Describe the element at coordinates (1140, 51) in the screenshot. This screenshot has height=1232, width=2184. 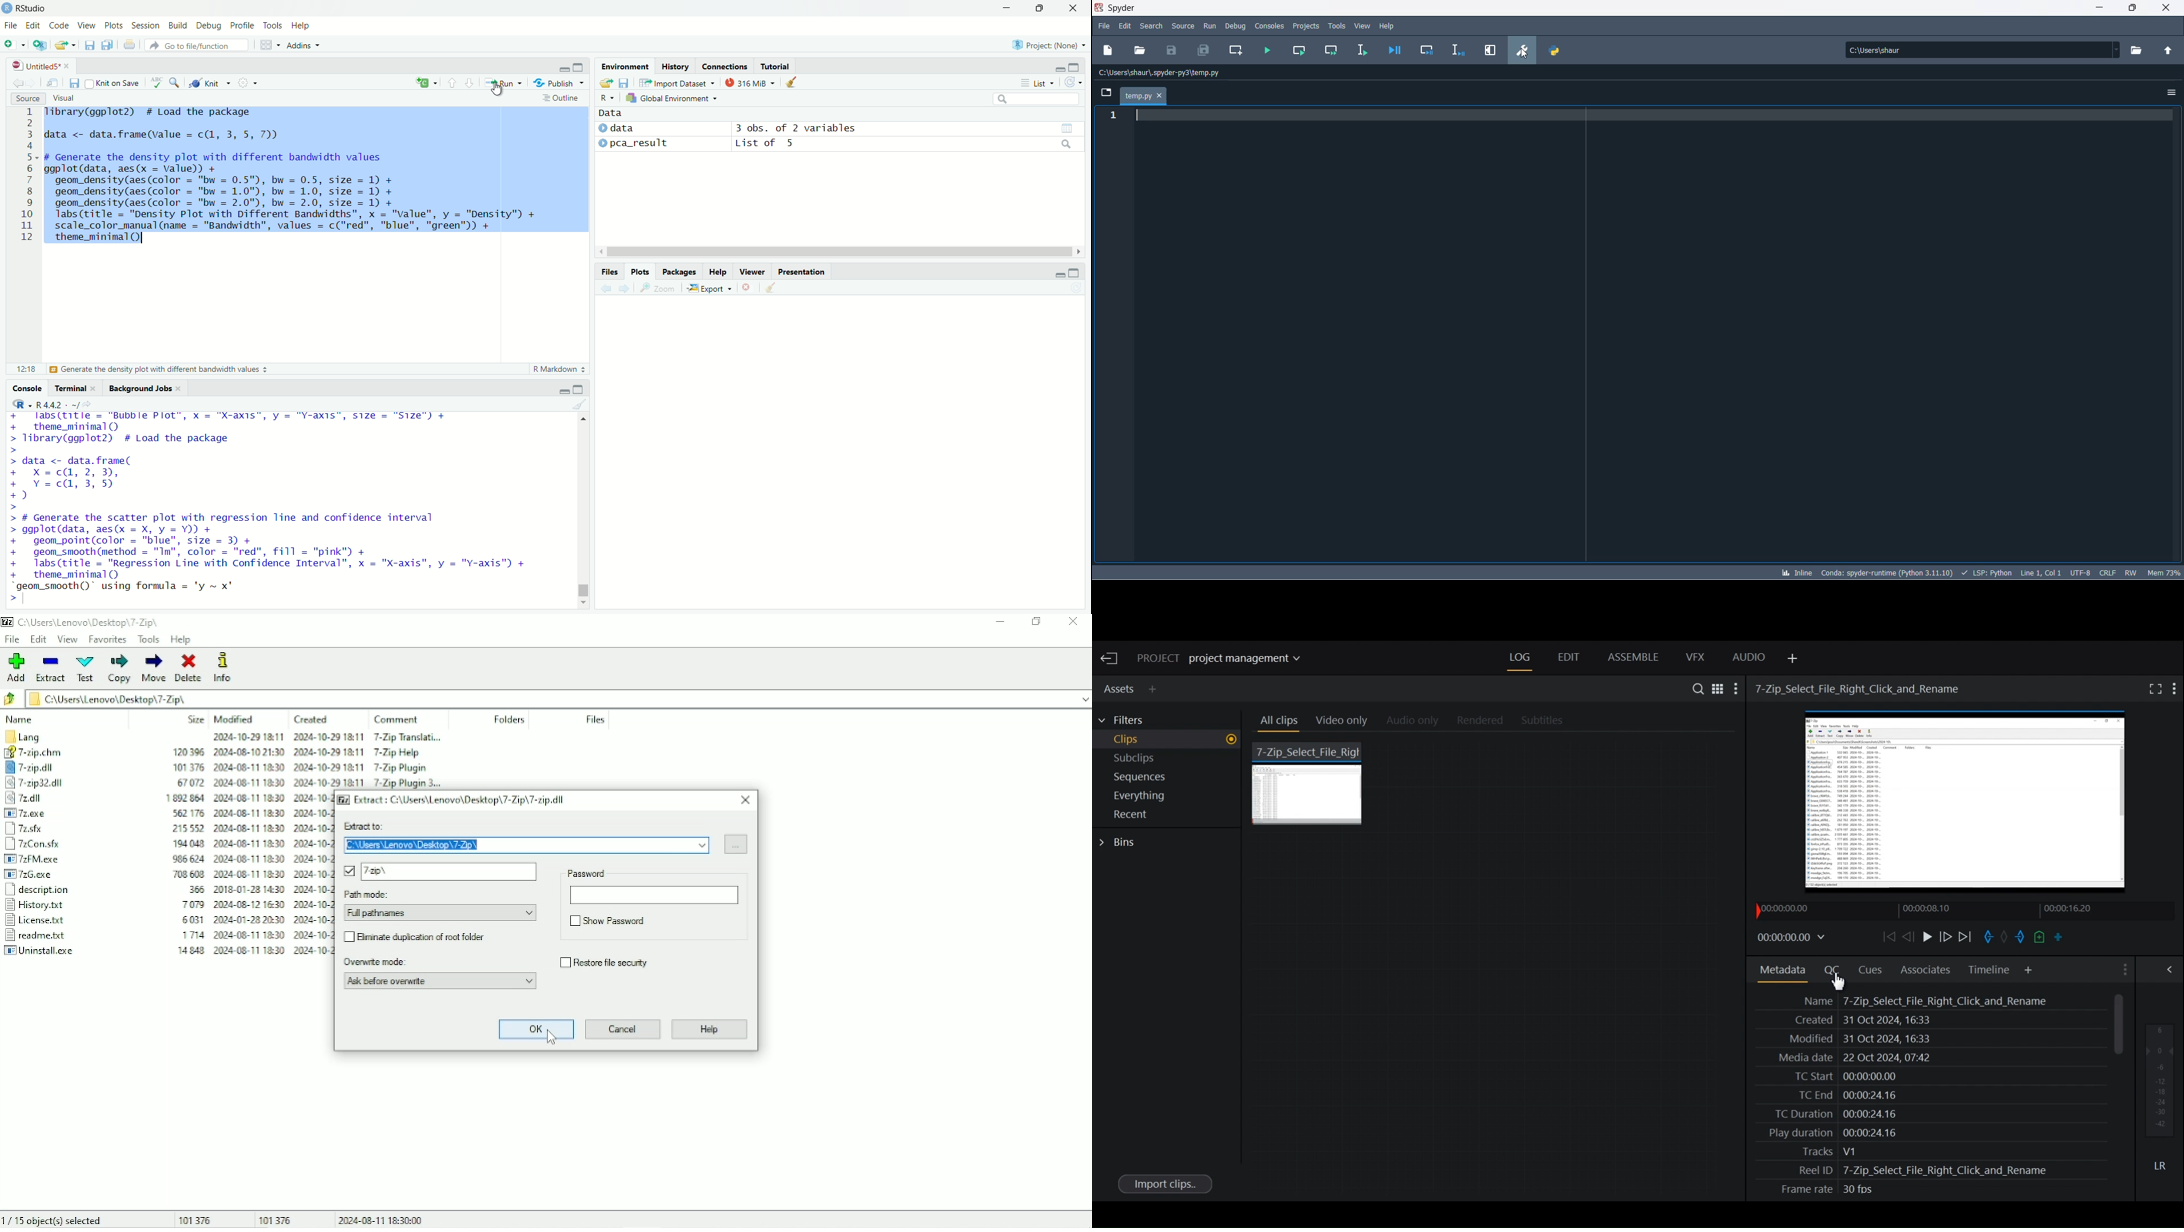
I see `open ` at that location.